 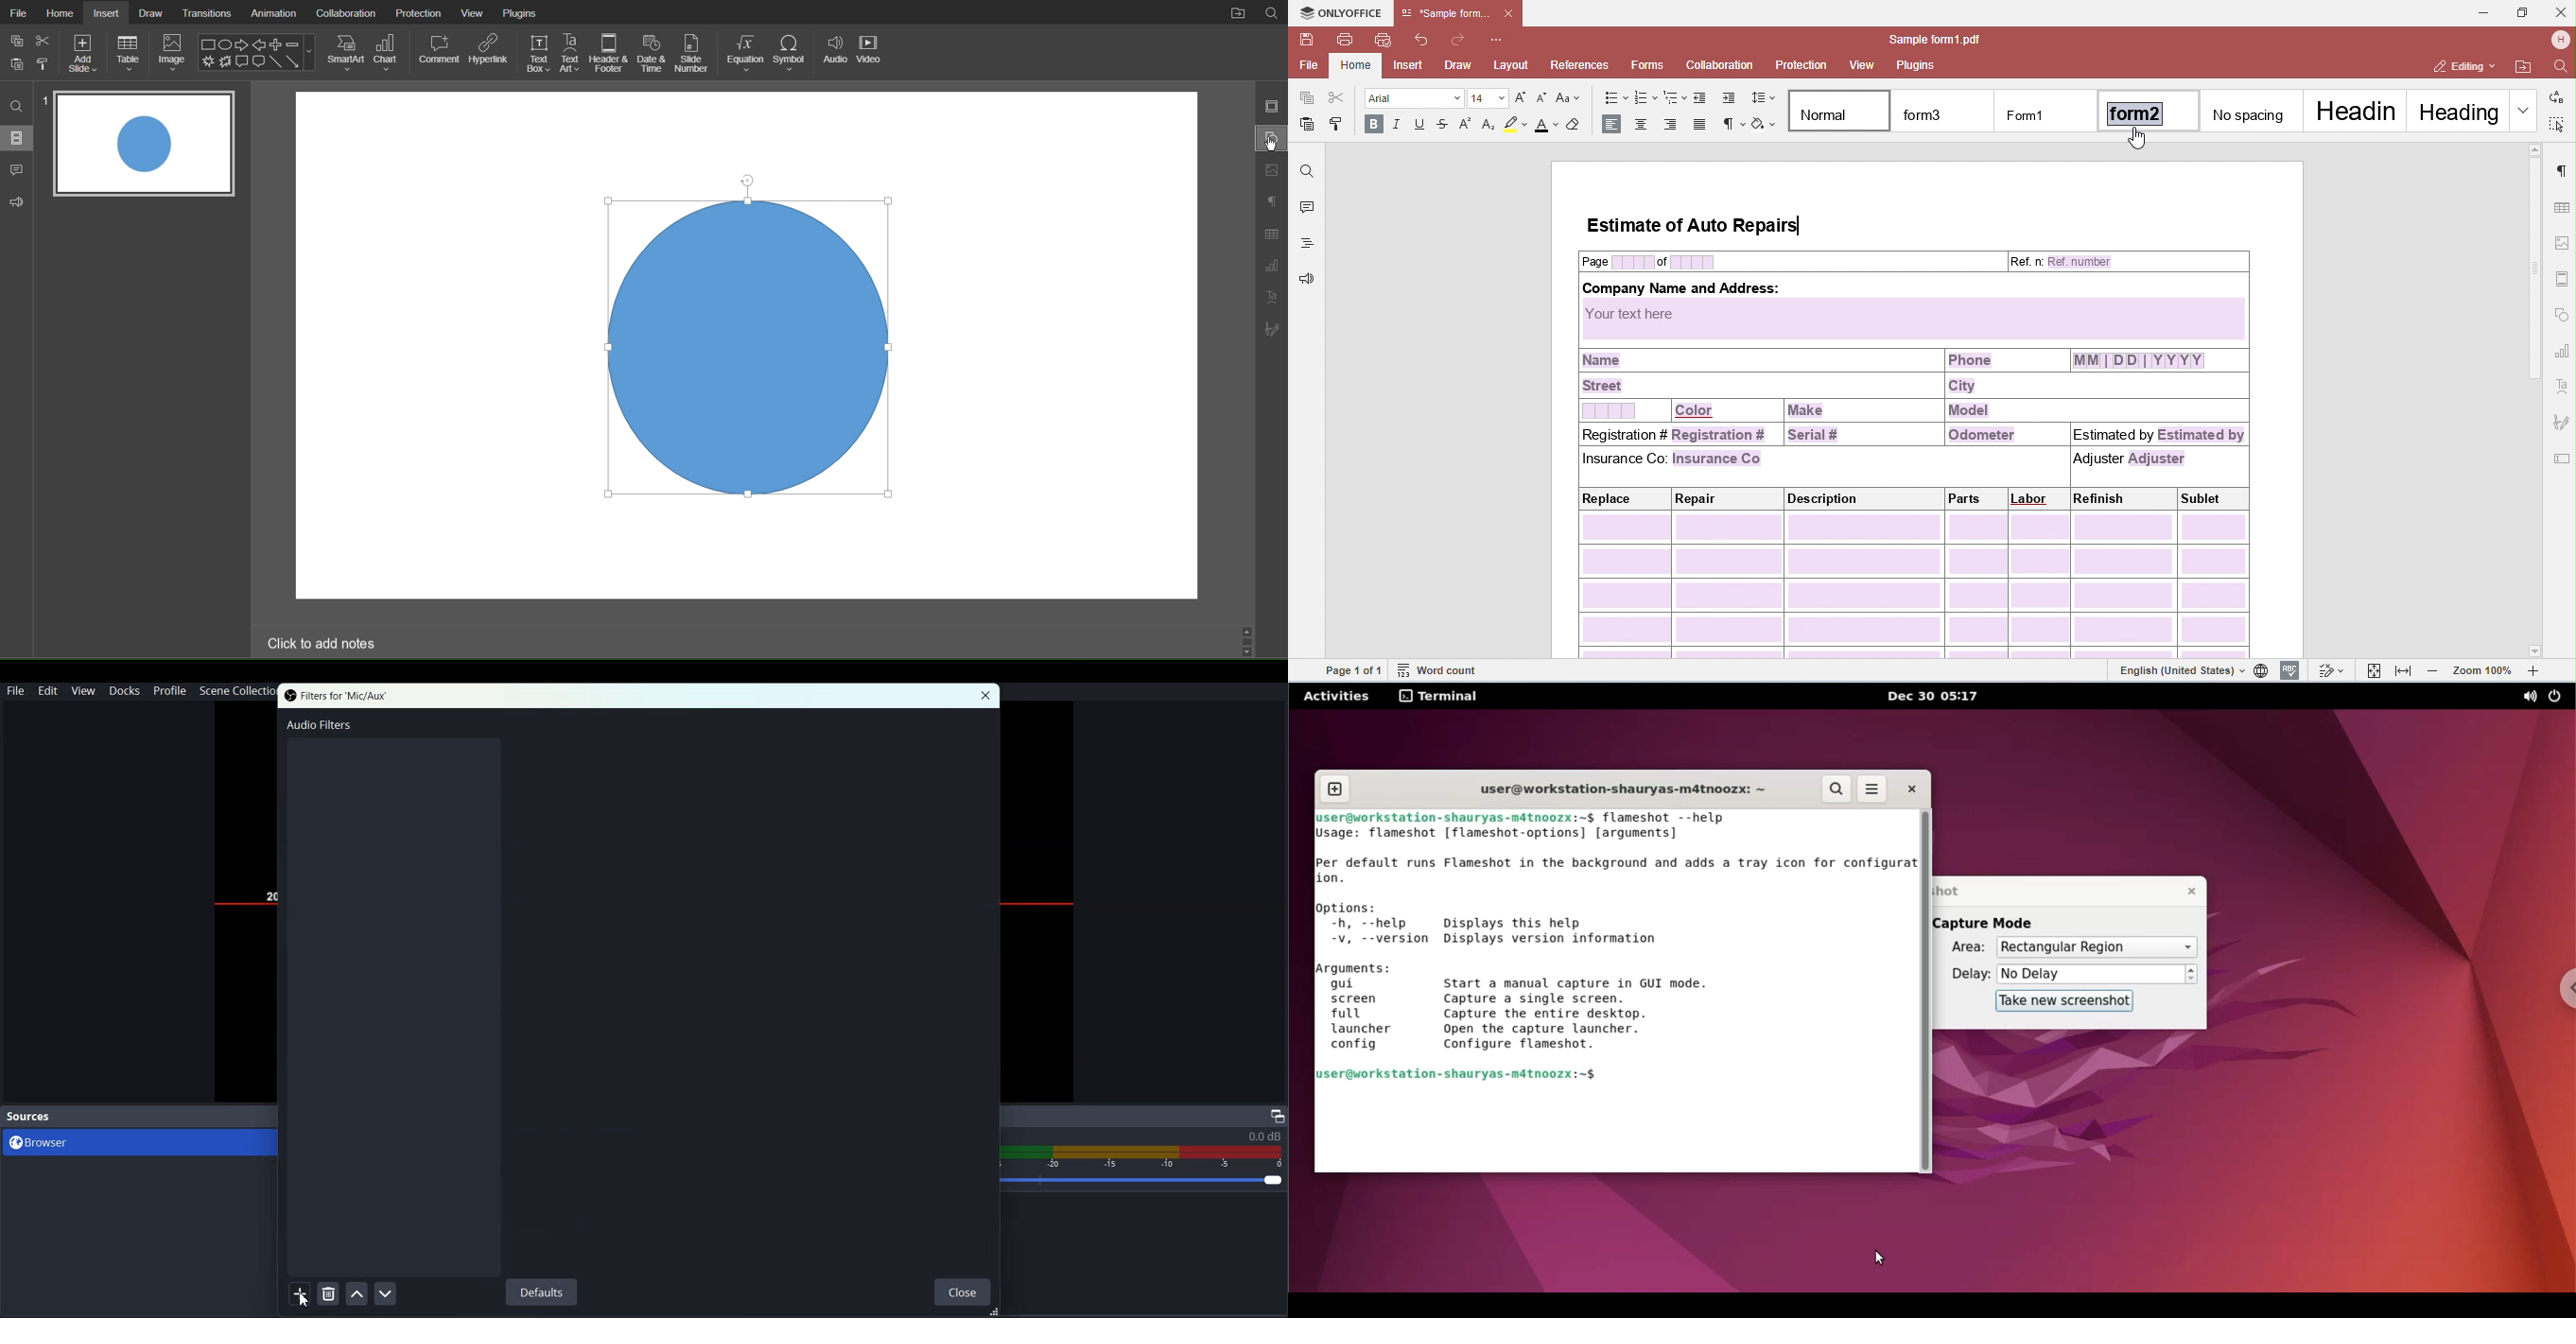 What do you see at coordinates (792, 54) in the screenshot?
I see `Symbol` at bounding box center [792, 54].